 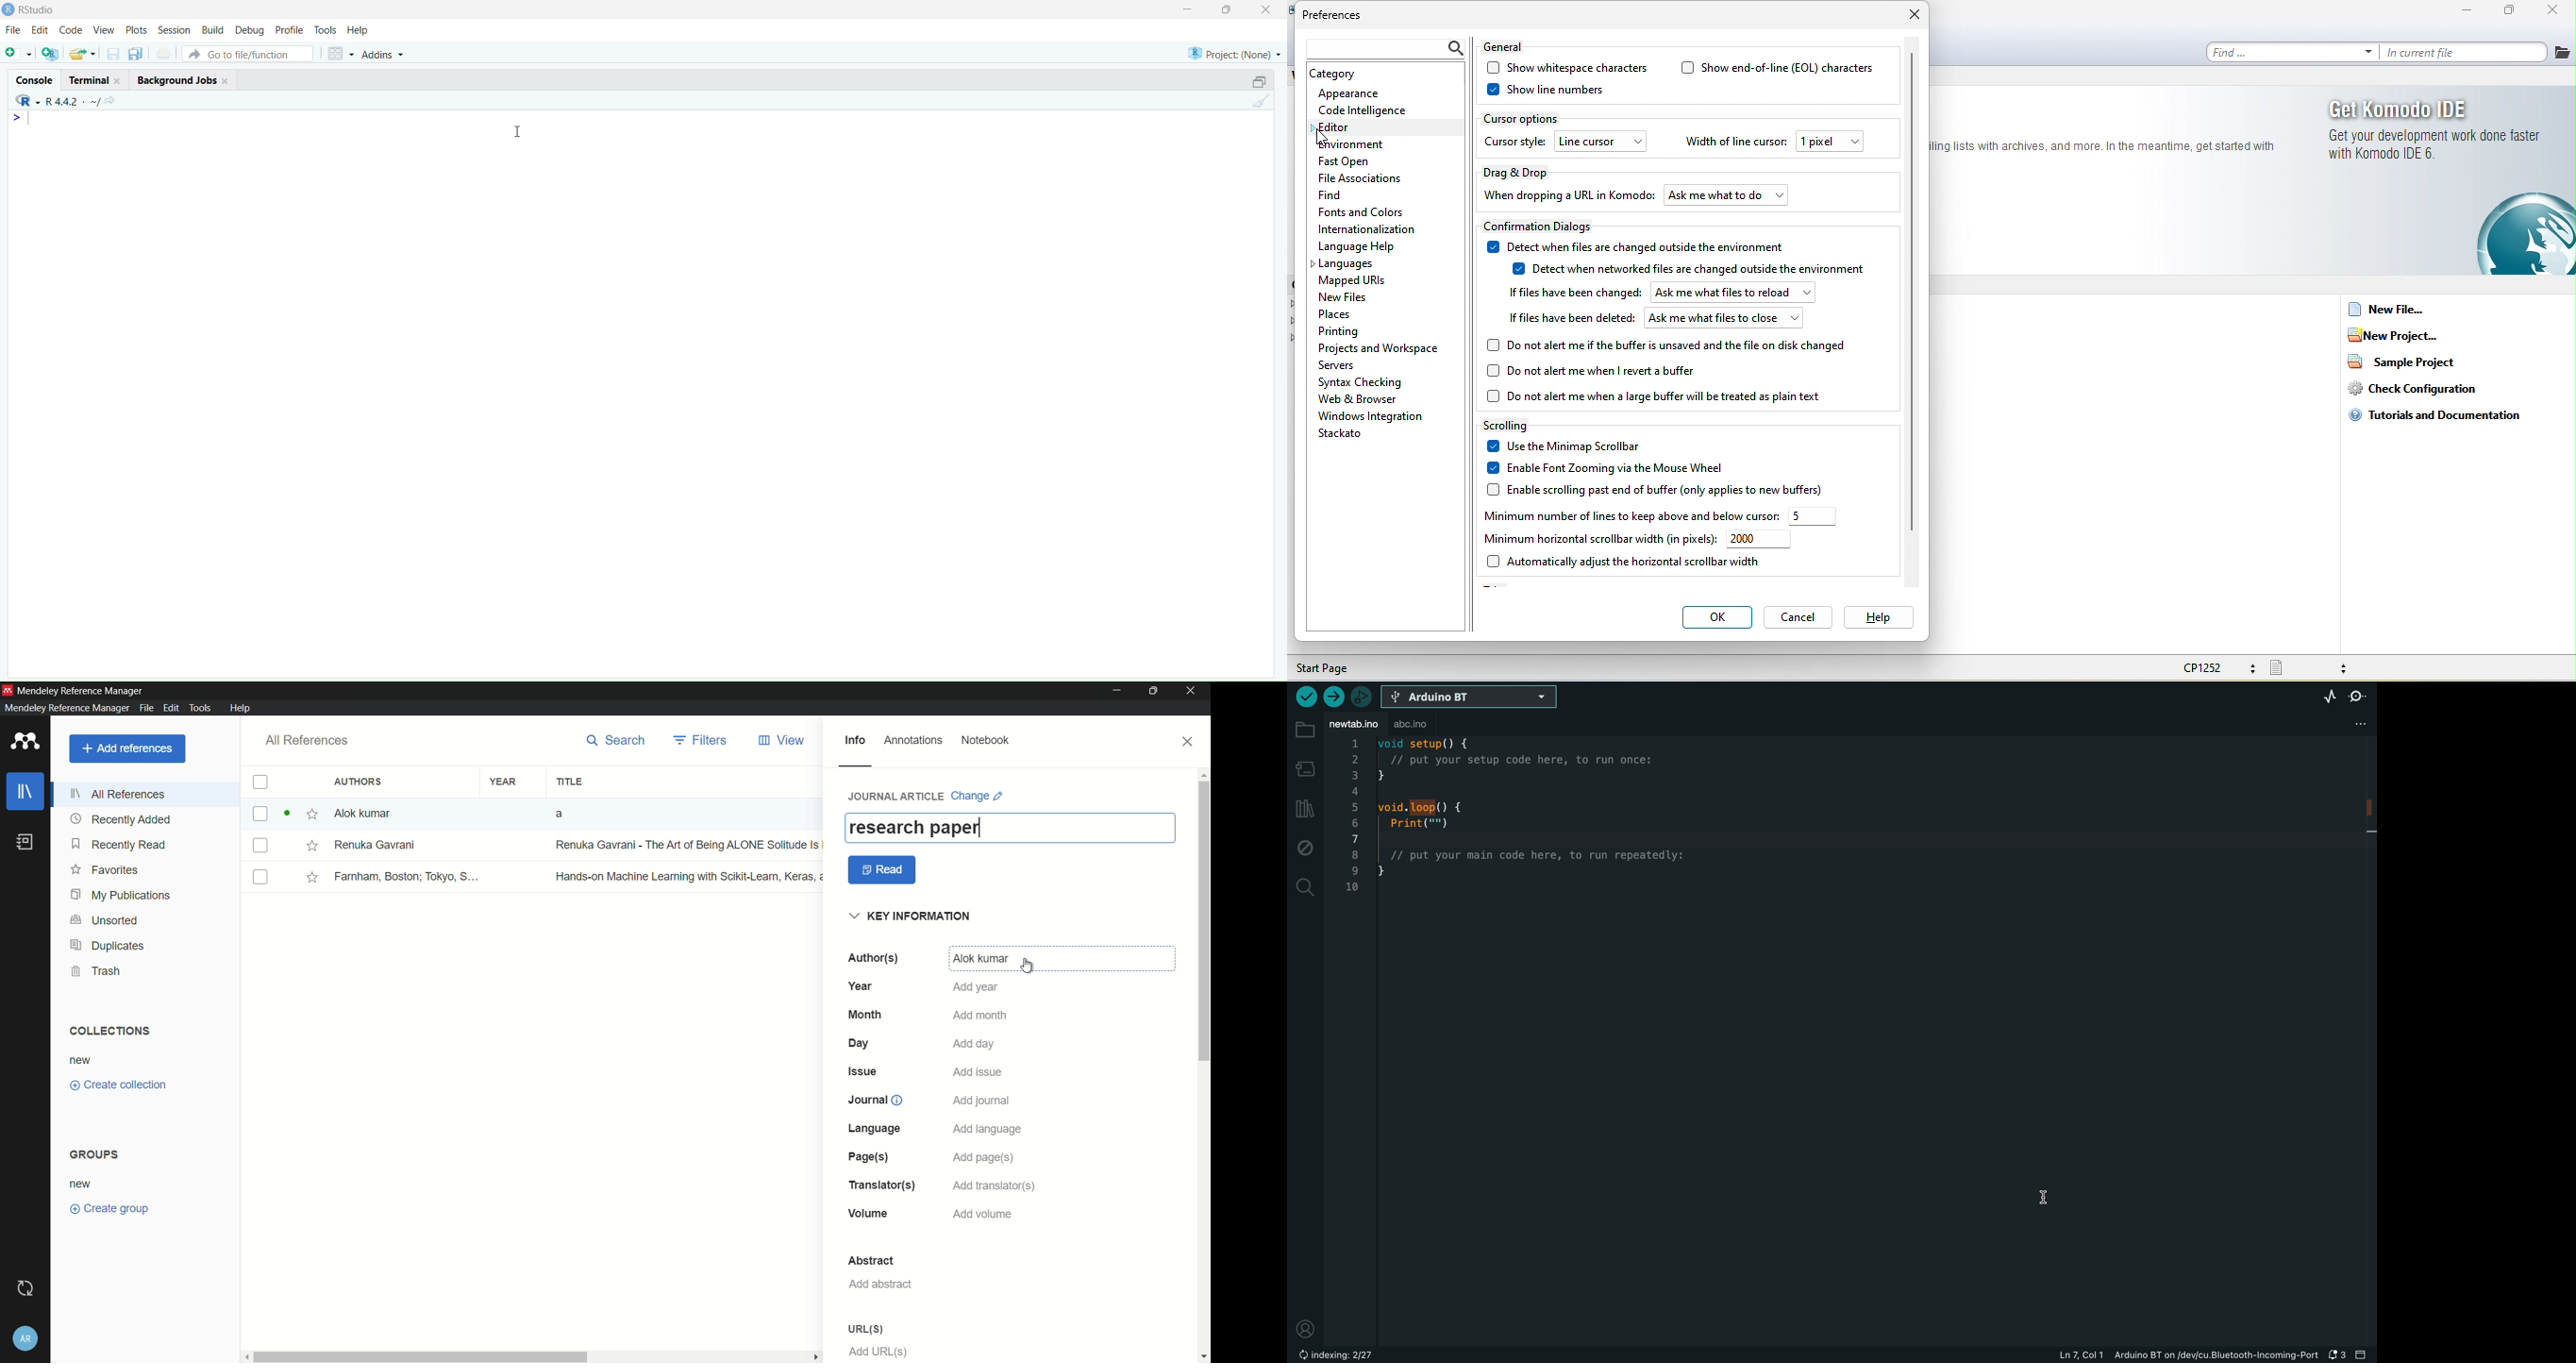 What do you see at coordinates (97, 1154) in the screenshot?
I see `groups` at bounding box center [97, 1154].